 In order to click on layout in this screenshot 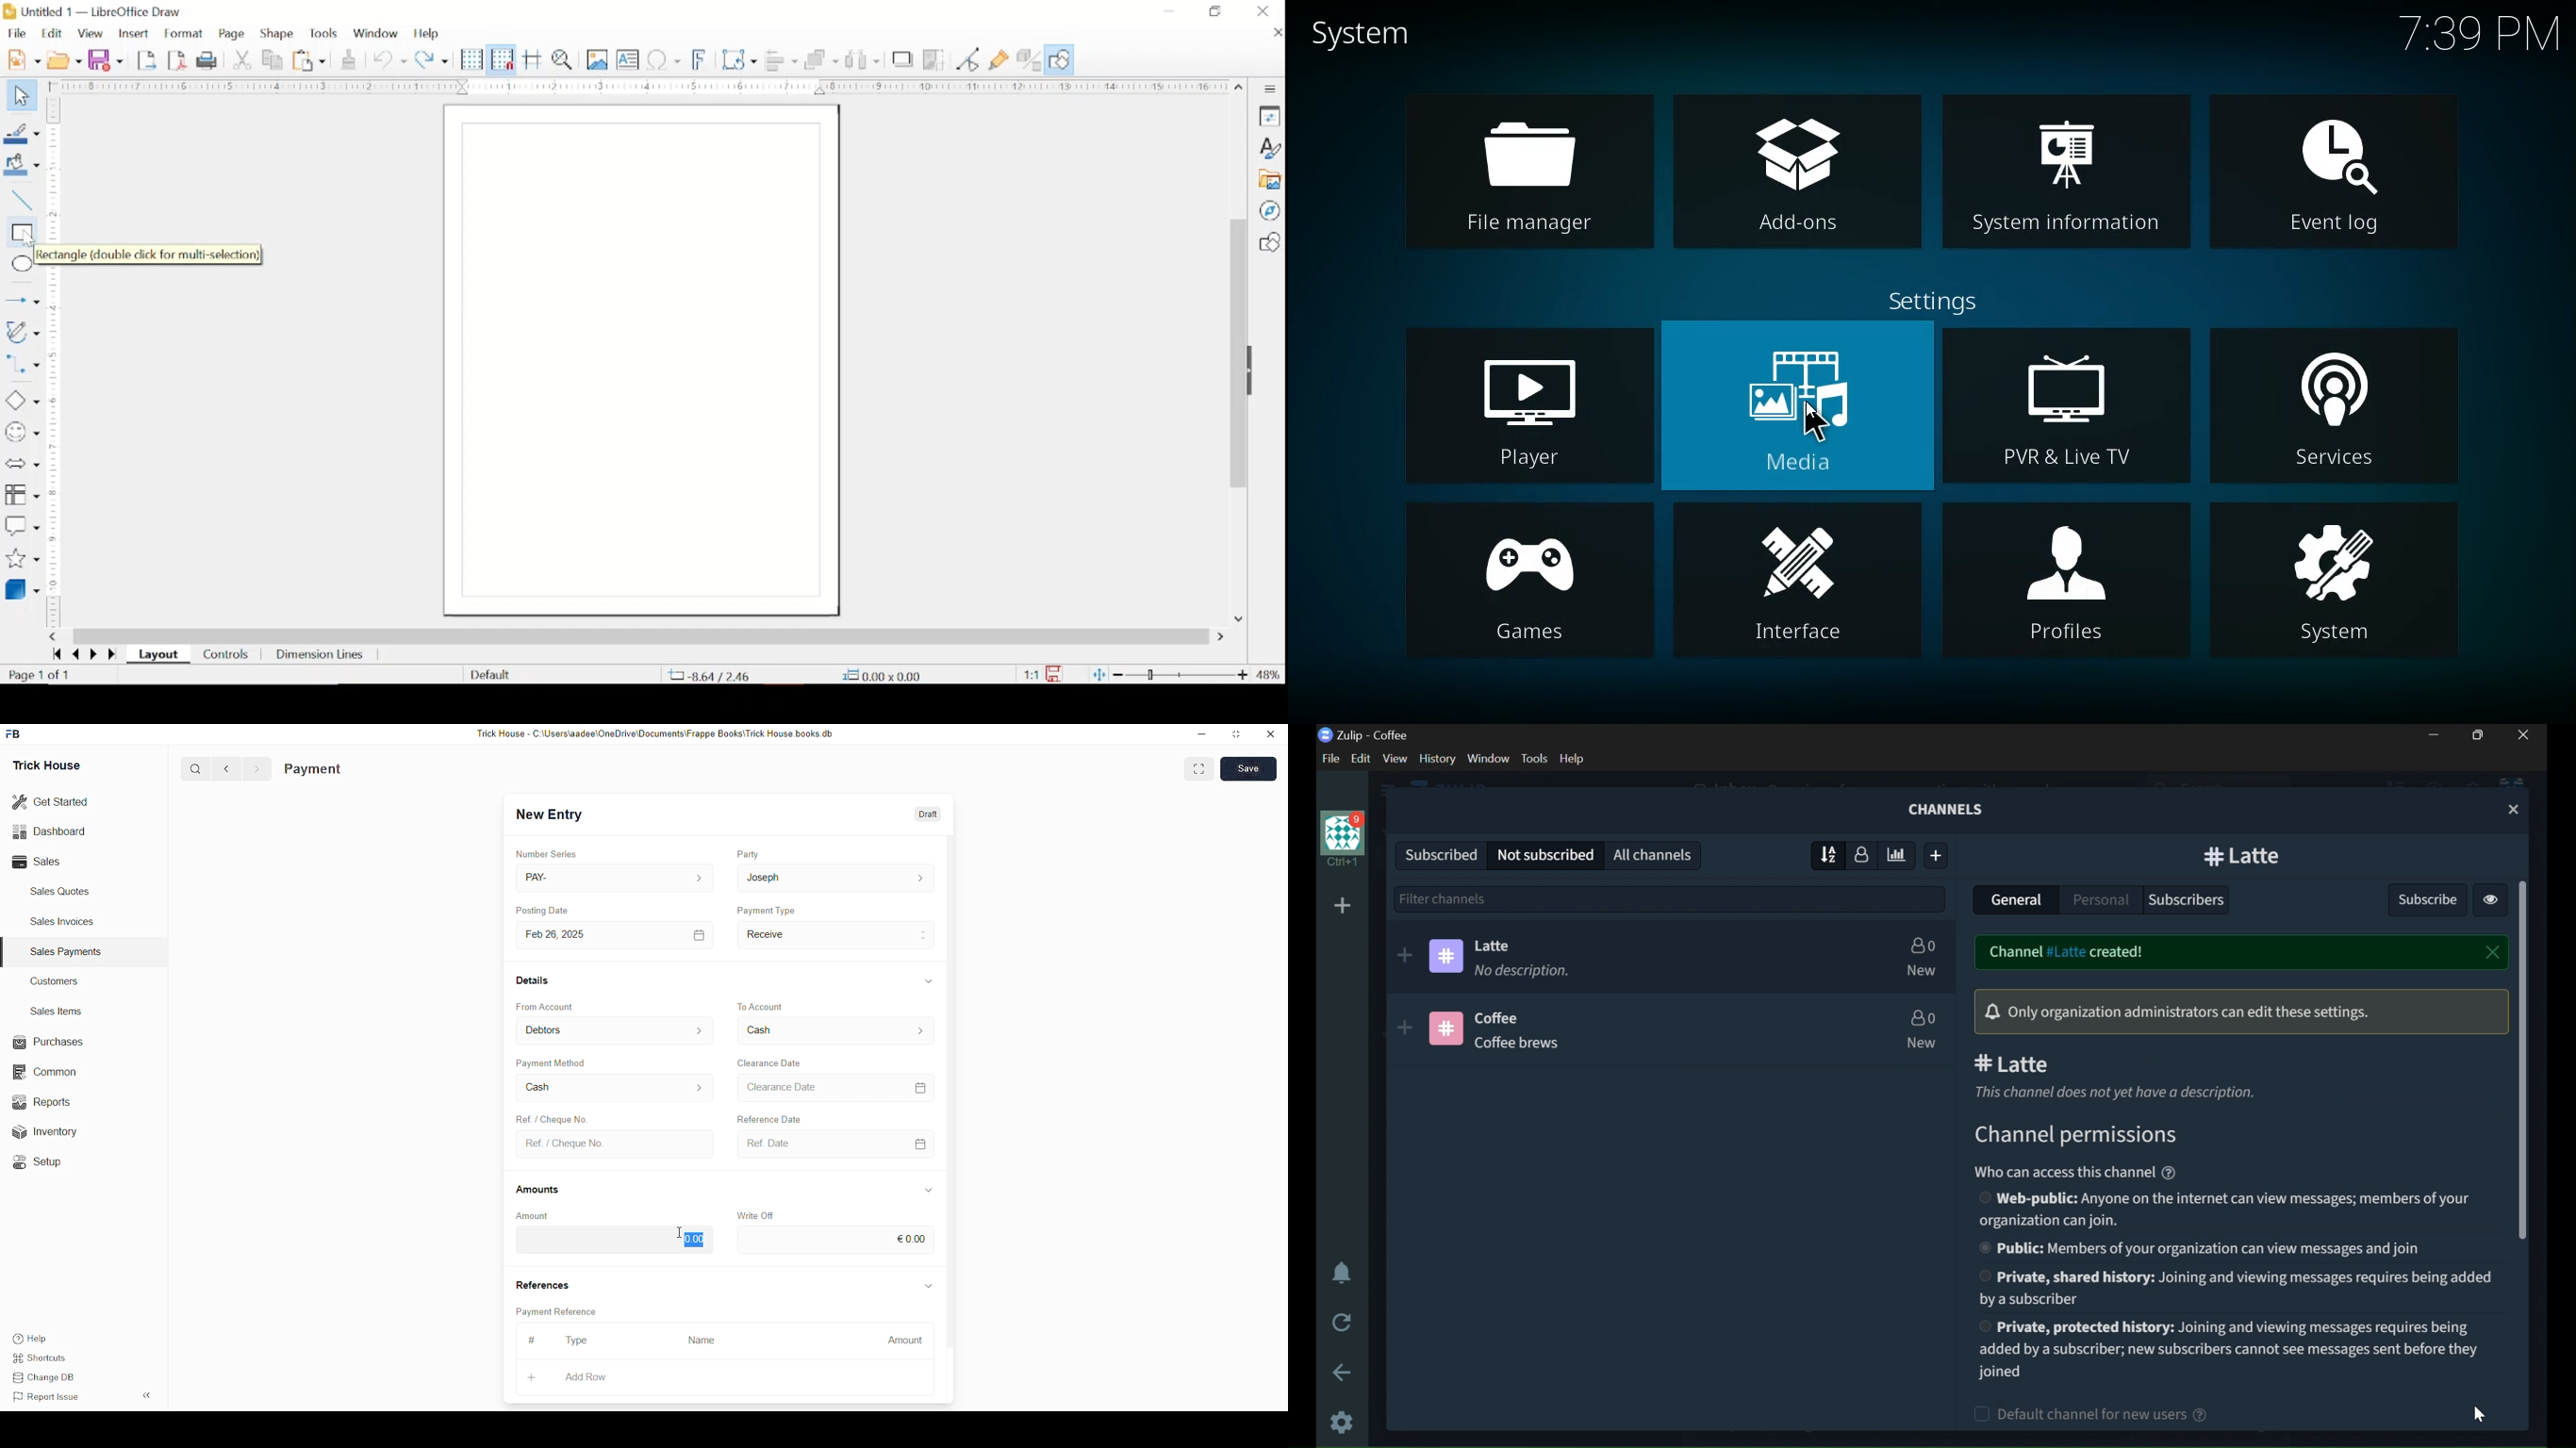, I will do `click(161, 655)`.